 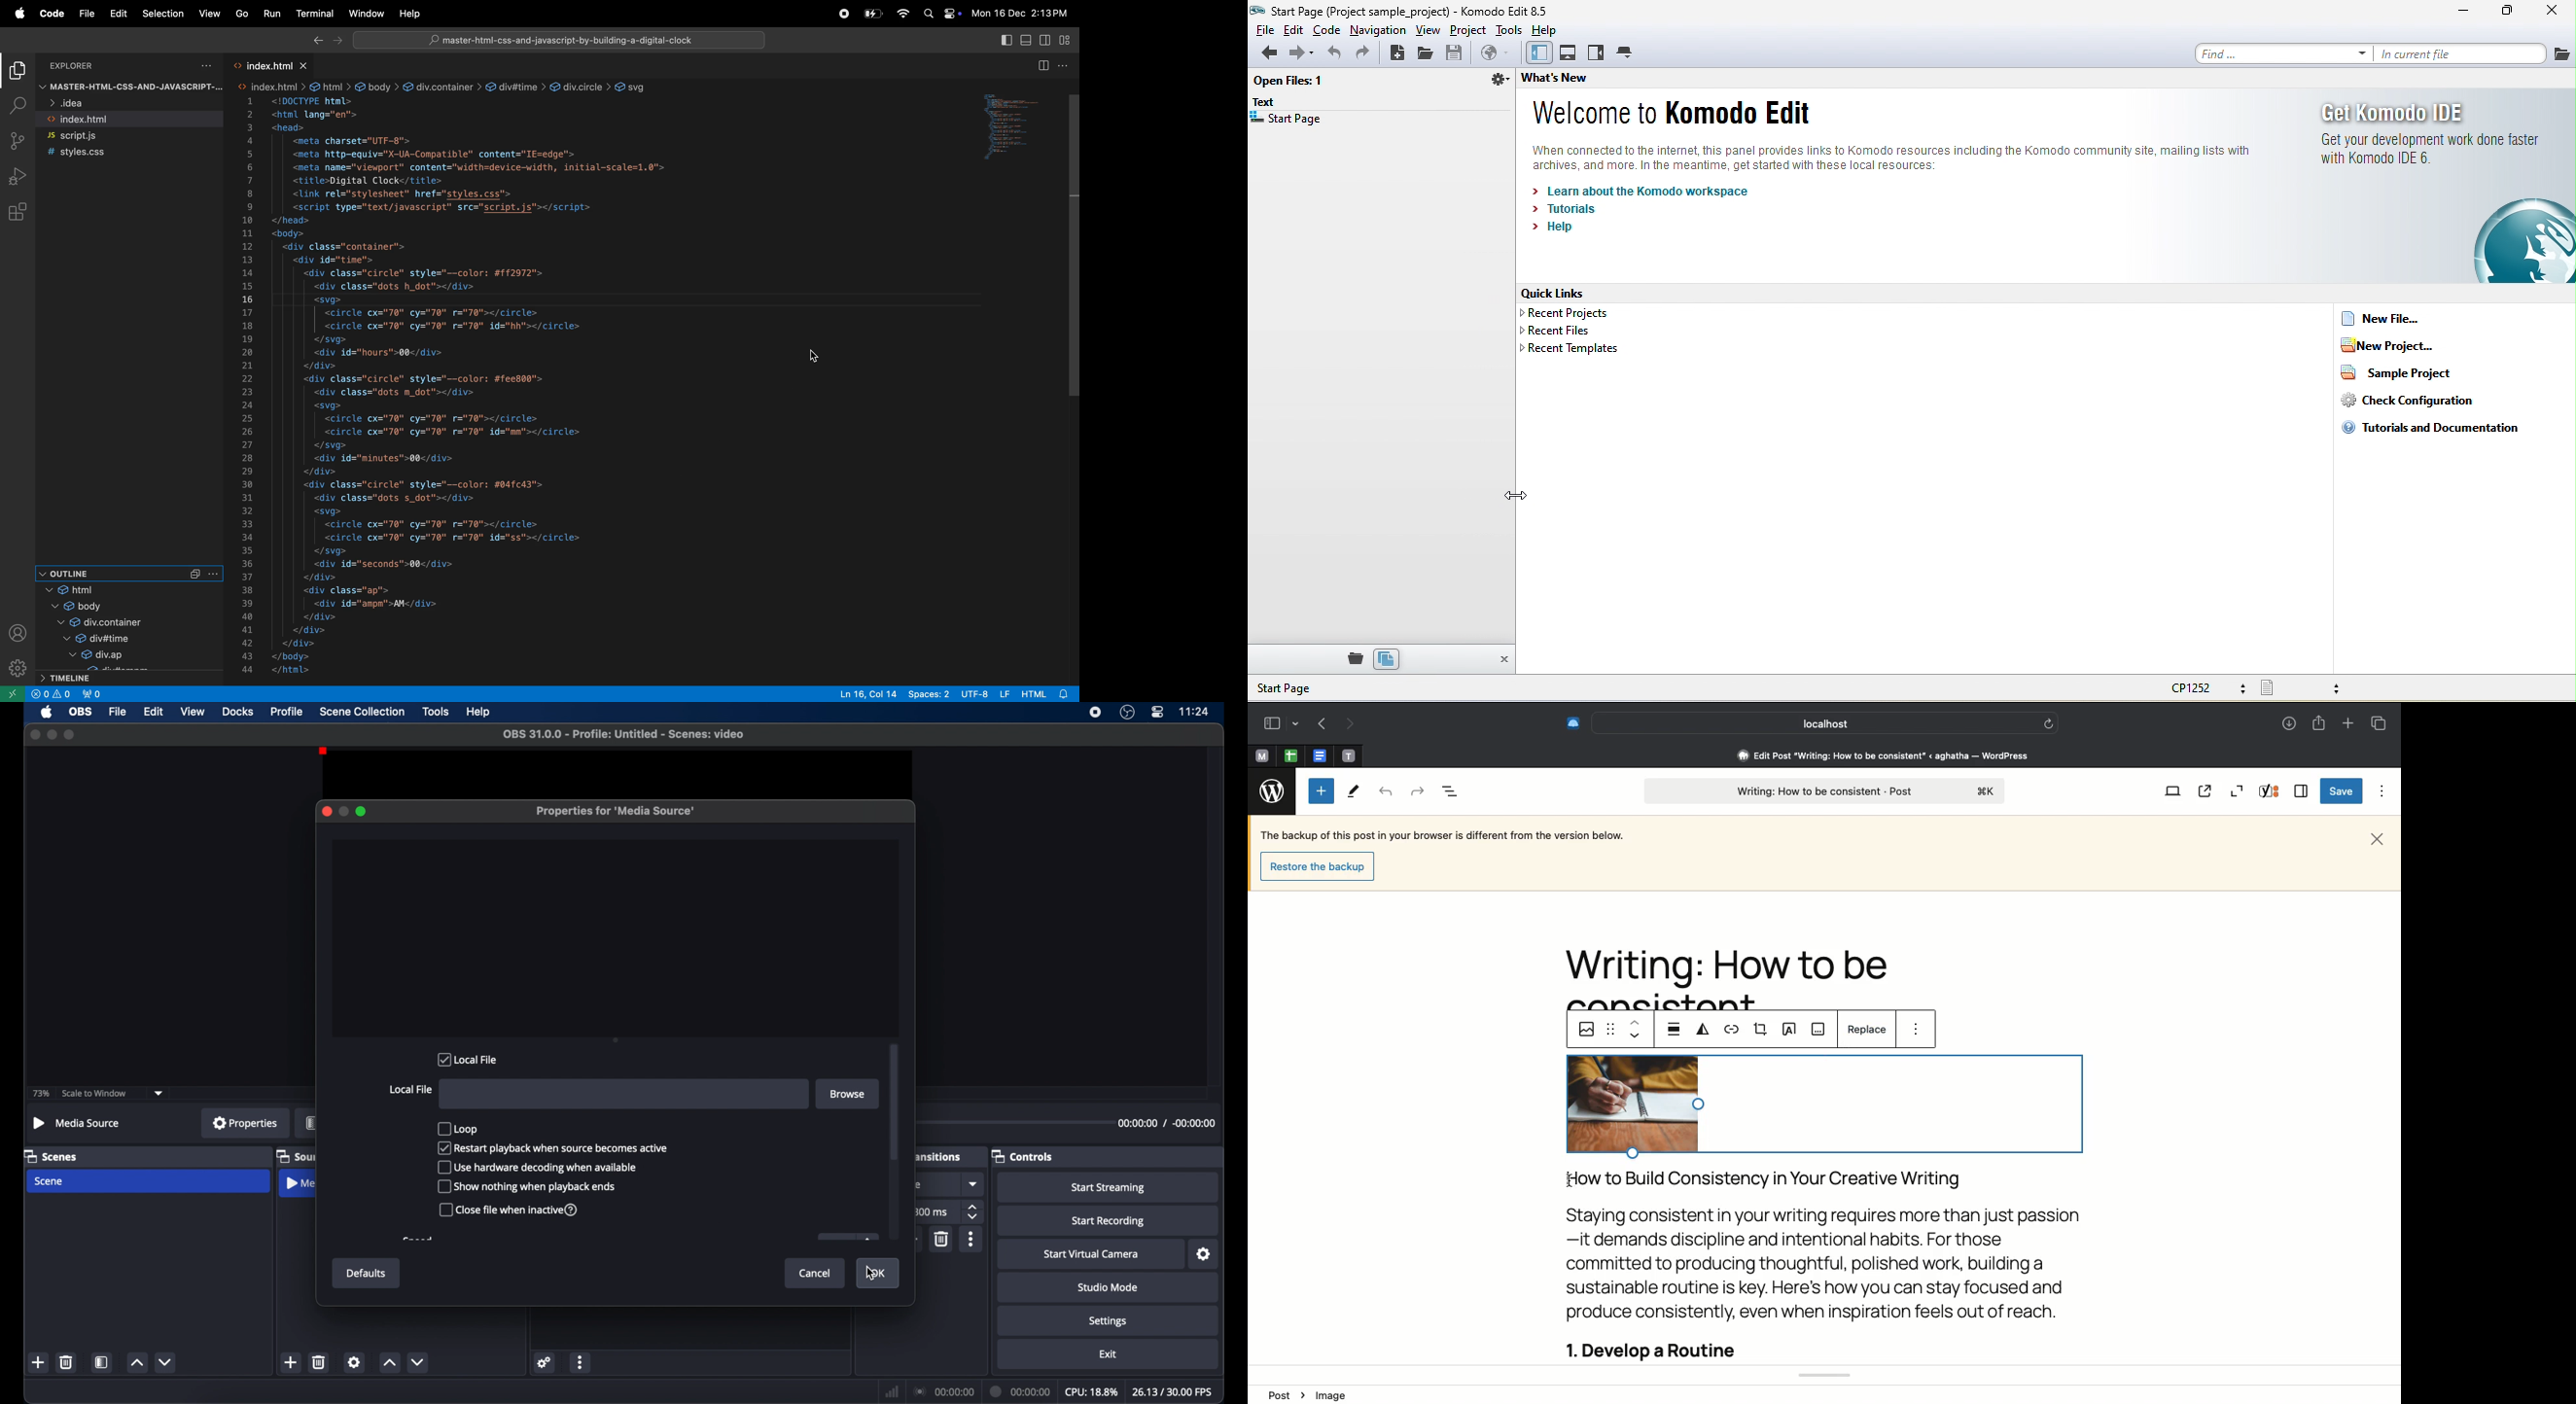 I want to click on Zoom out, so click(x=2240, y=789).